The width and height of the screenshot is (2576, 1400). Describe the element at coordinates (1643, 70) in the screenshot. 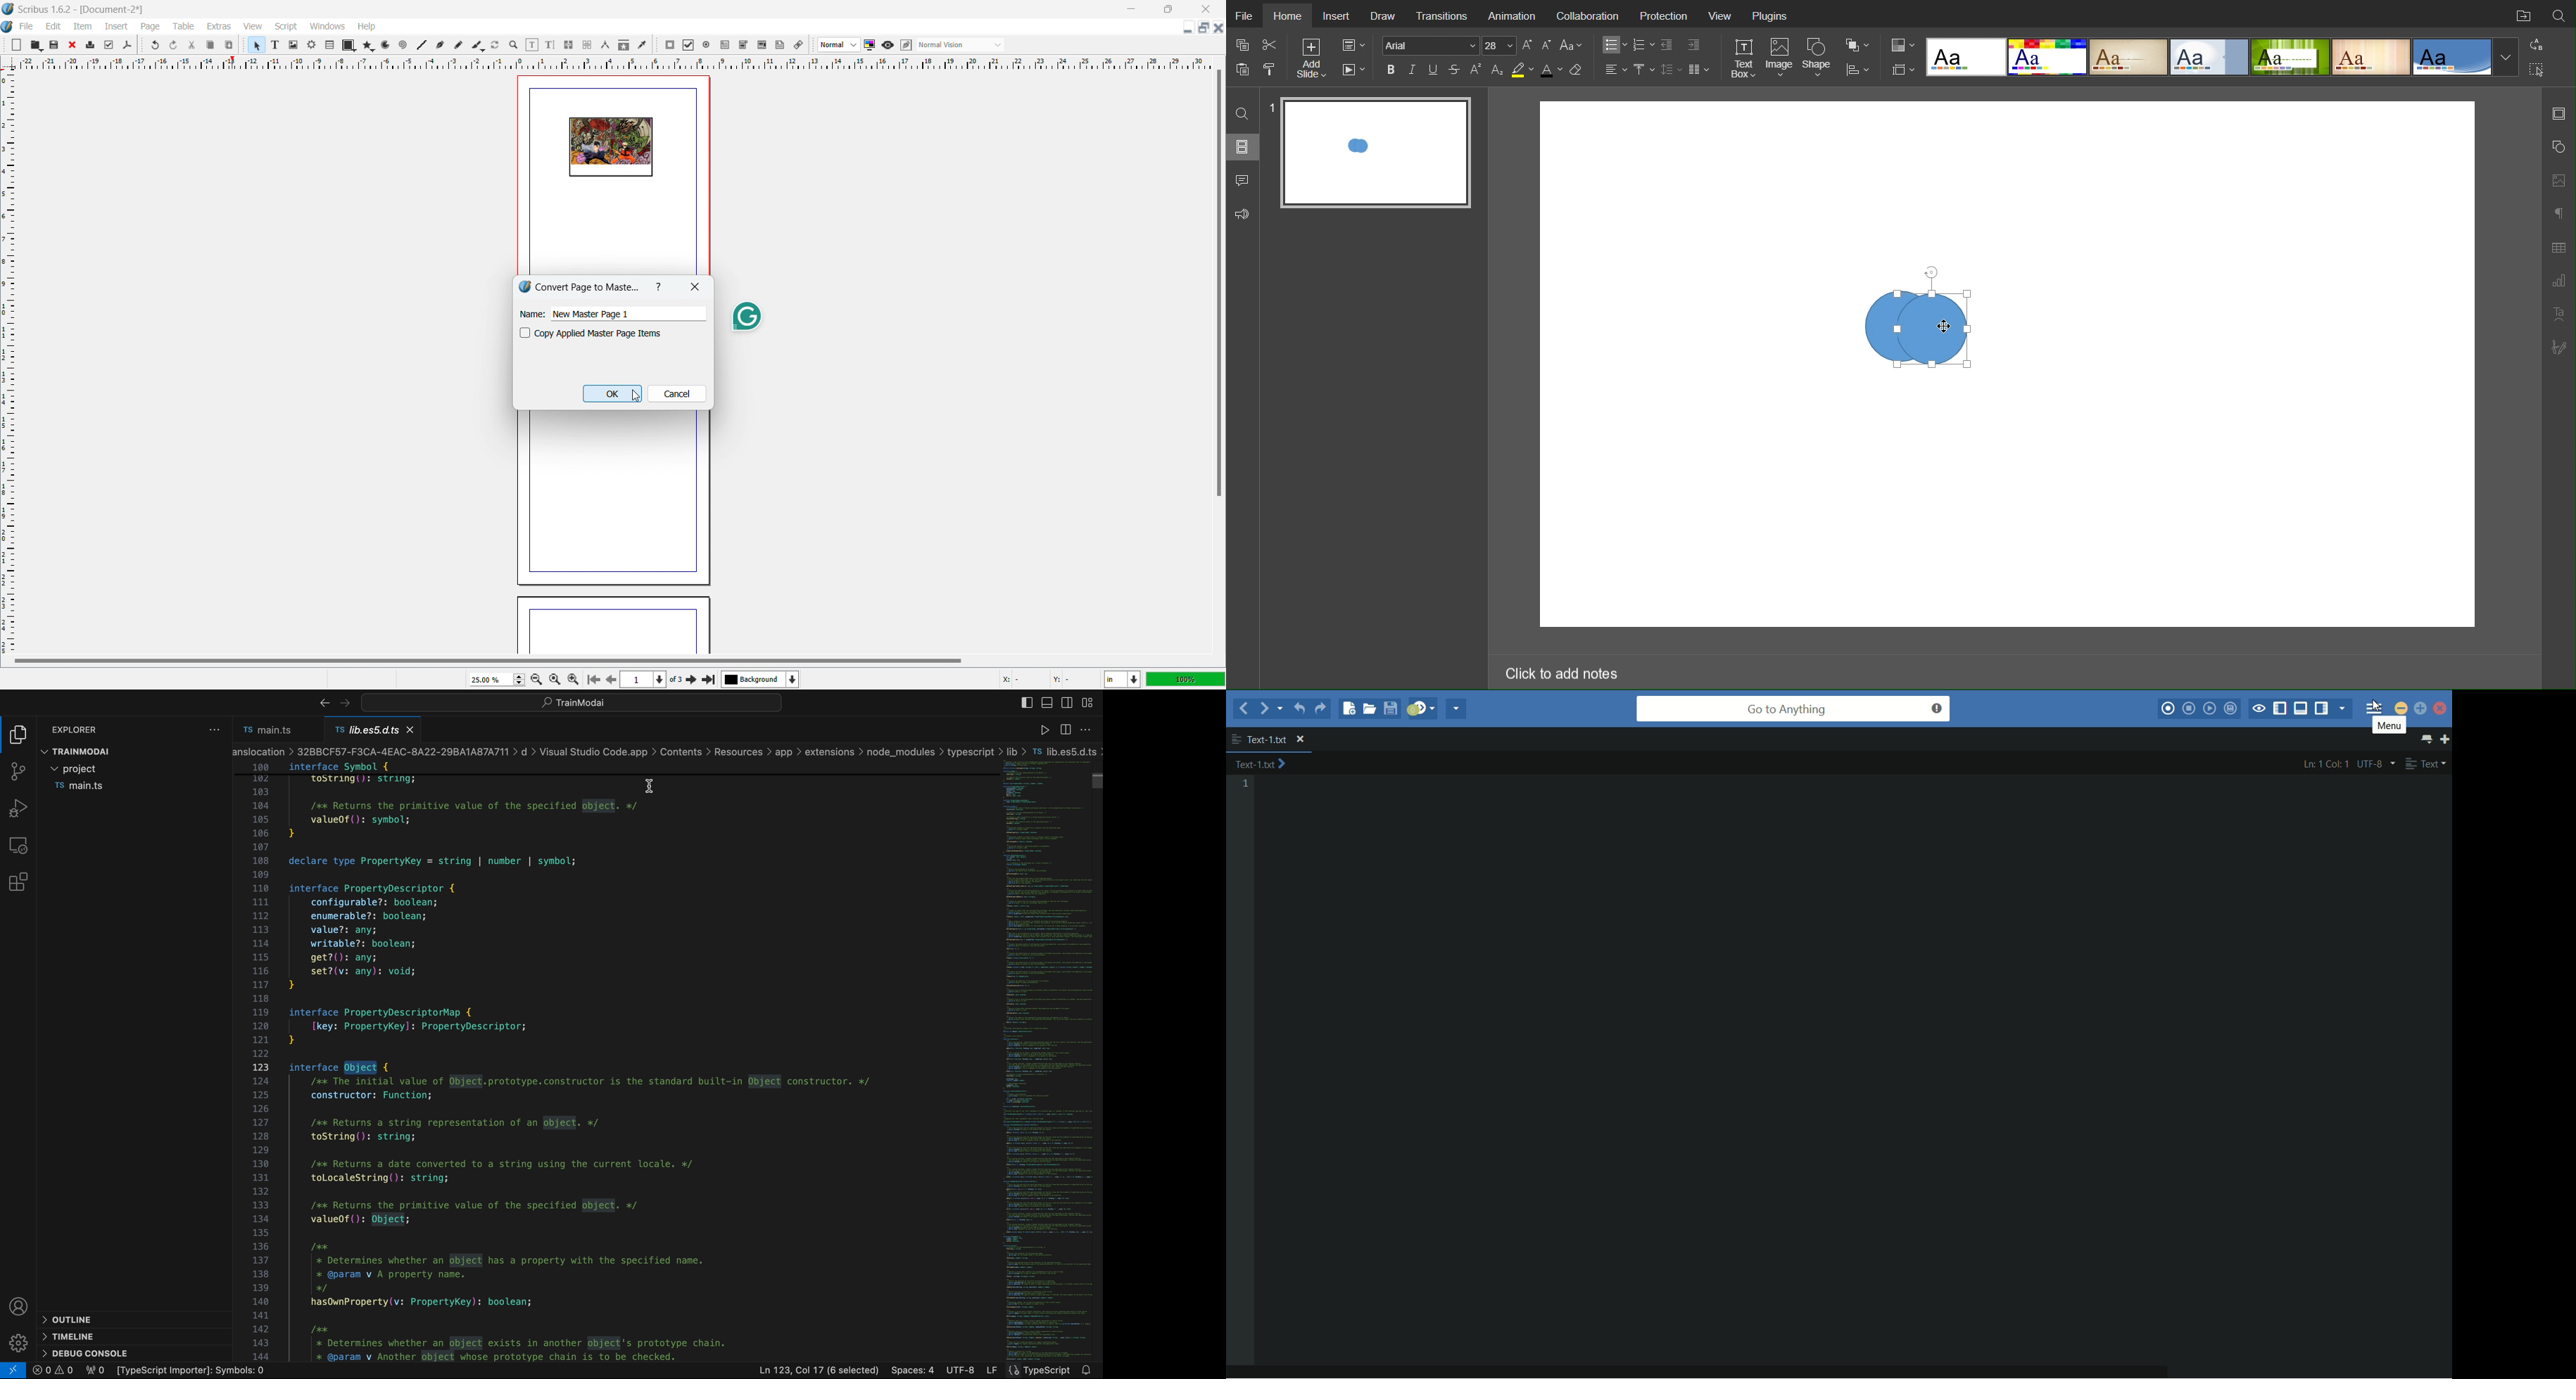

I see `Vertical Alignment` at that location.